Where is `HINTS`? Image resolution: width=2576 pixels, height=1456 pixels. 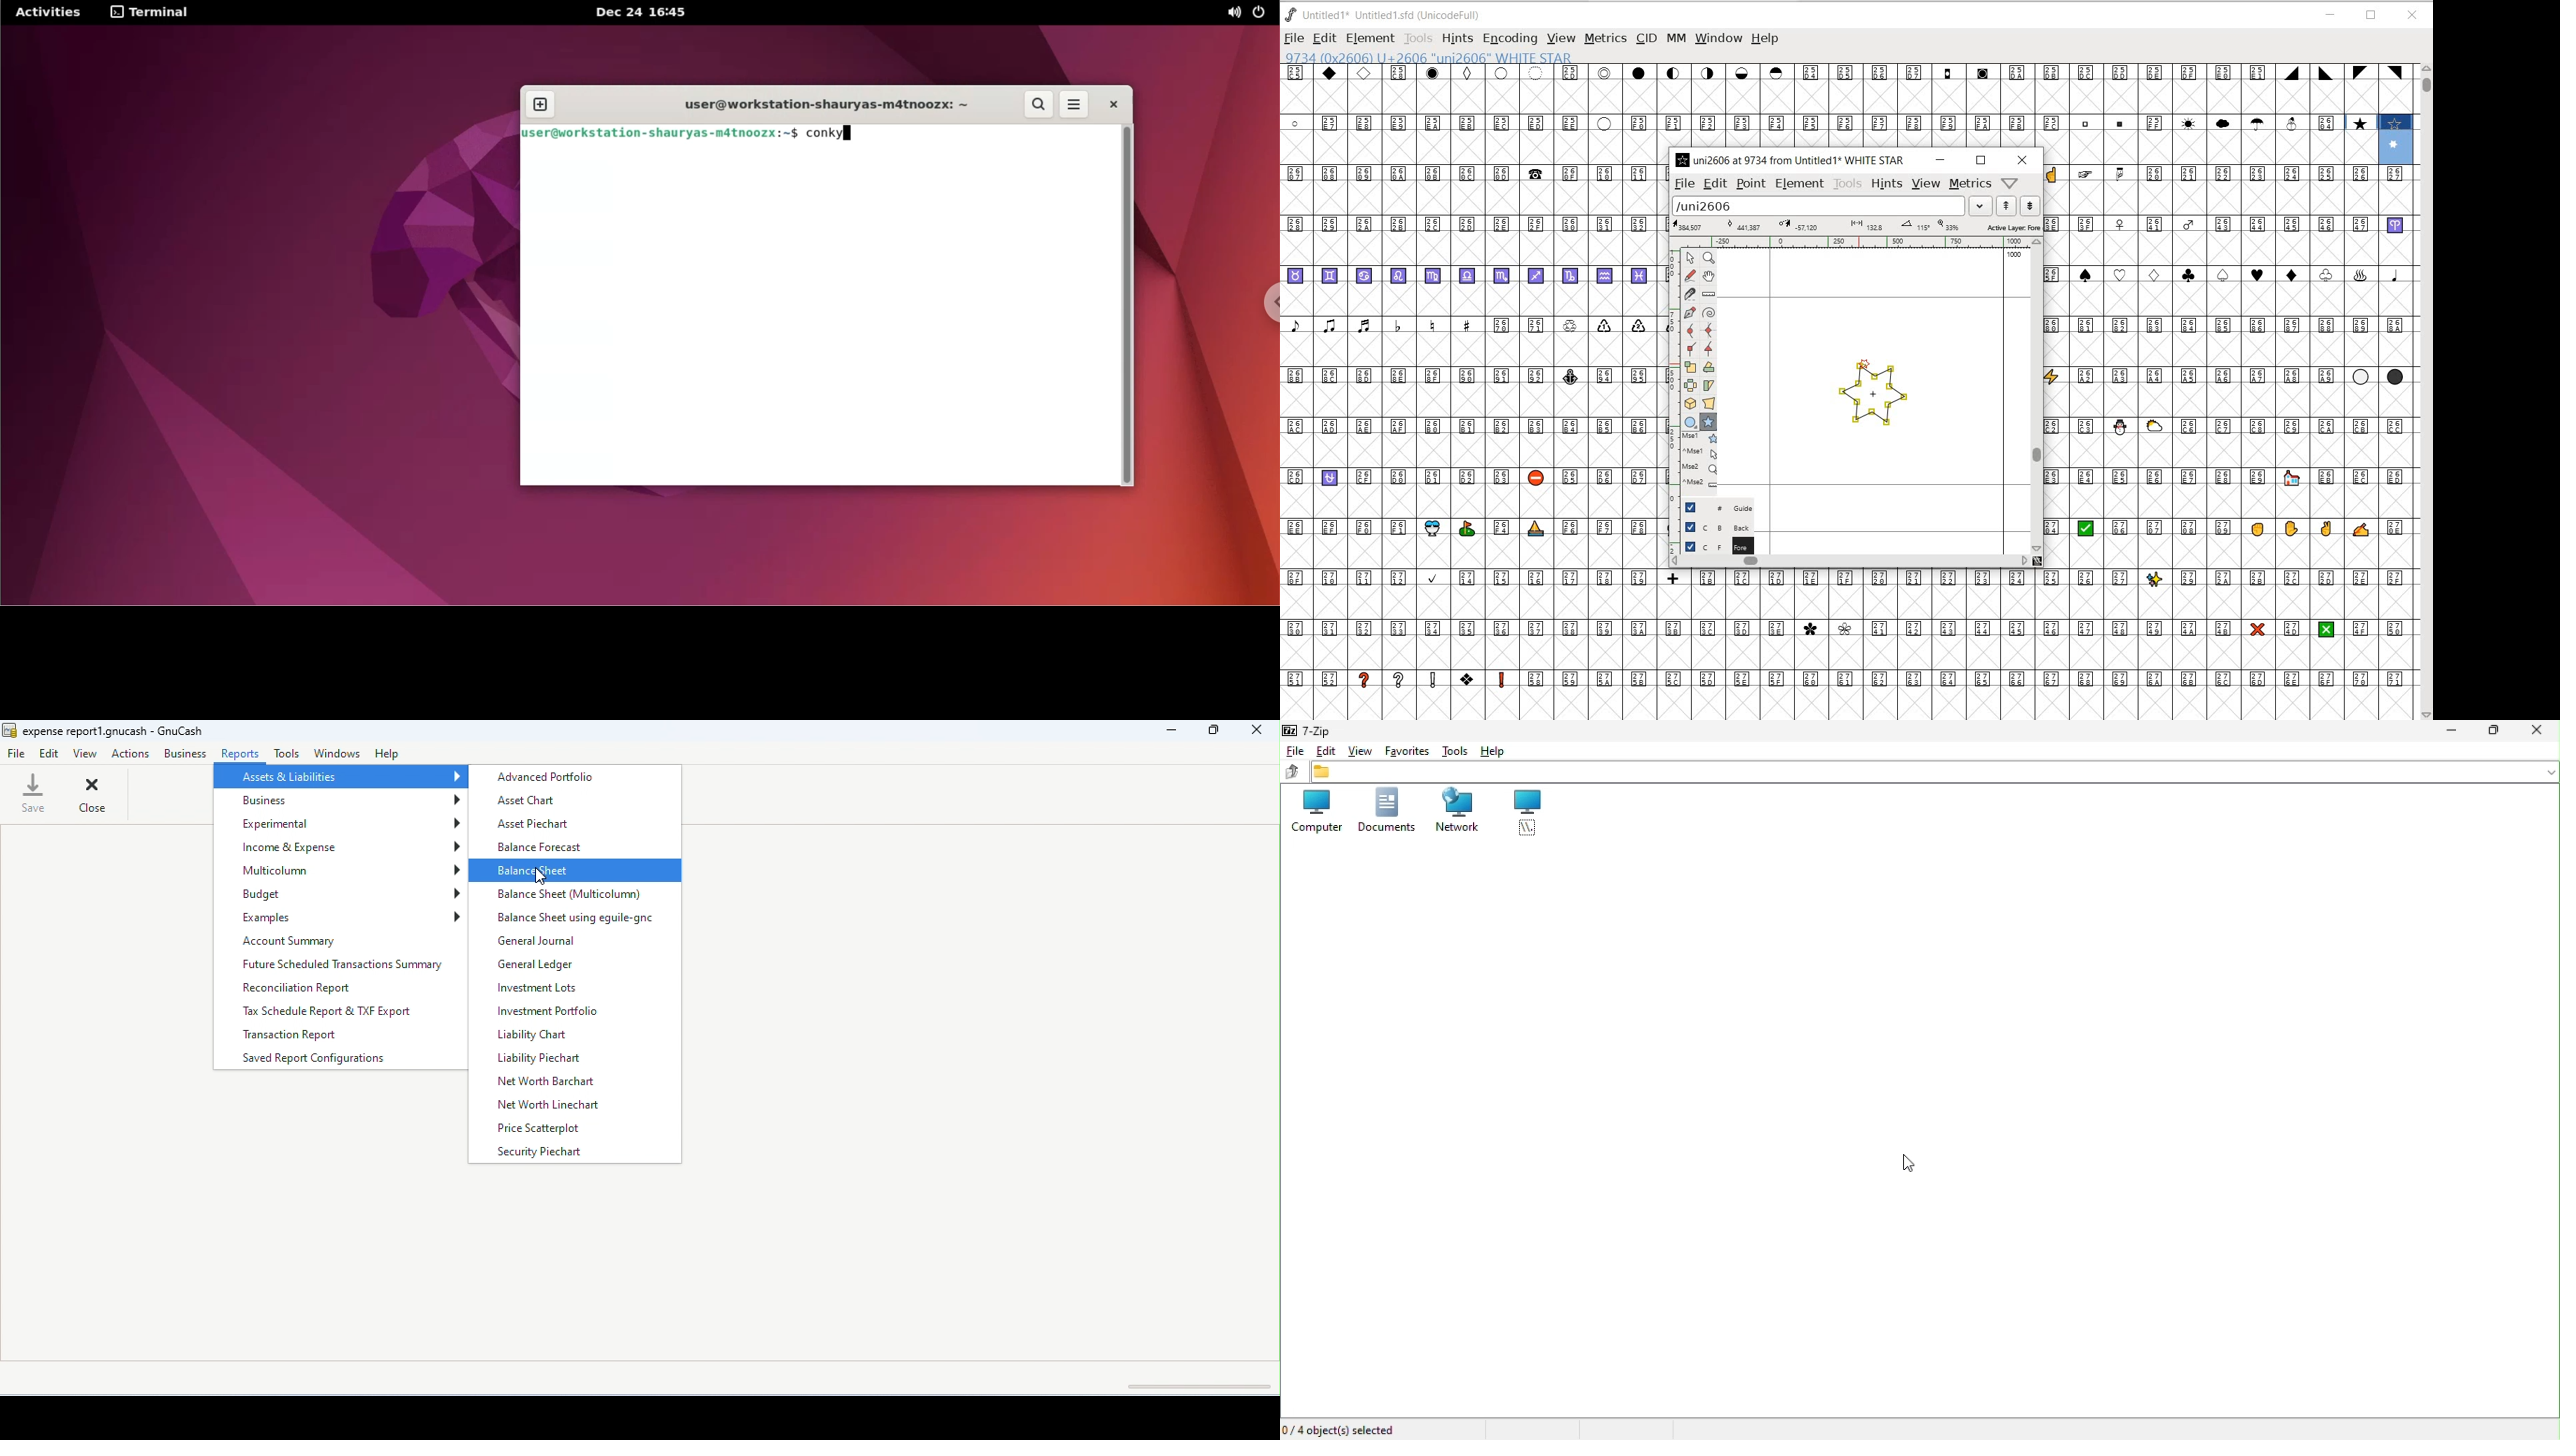 HINTS is located at coordinates (1886, 184).